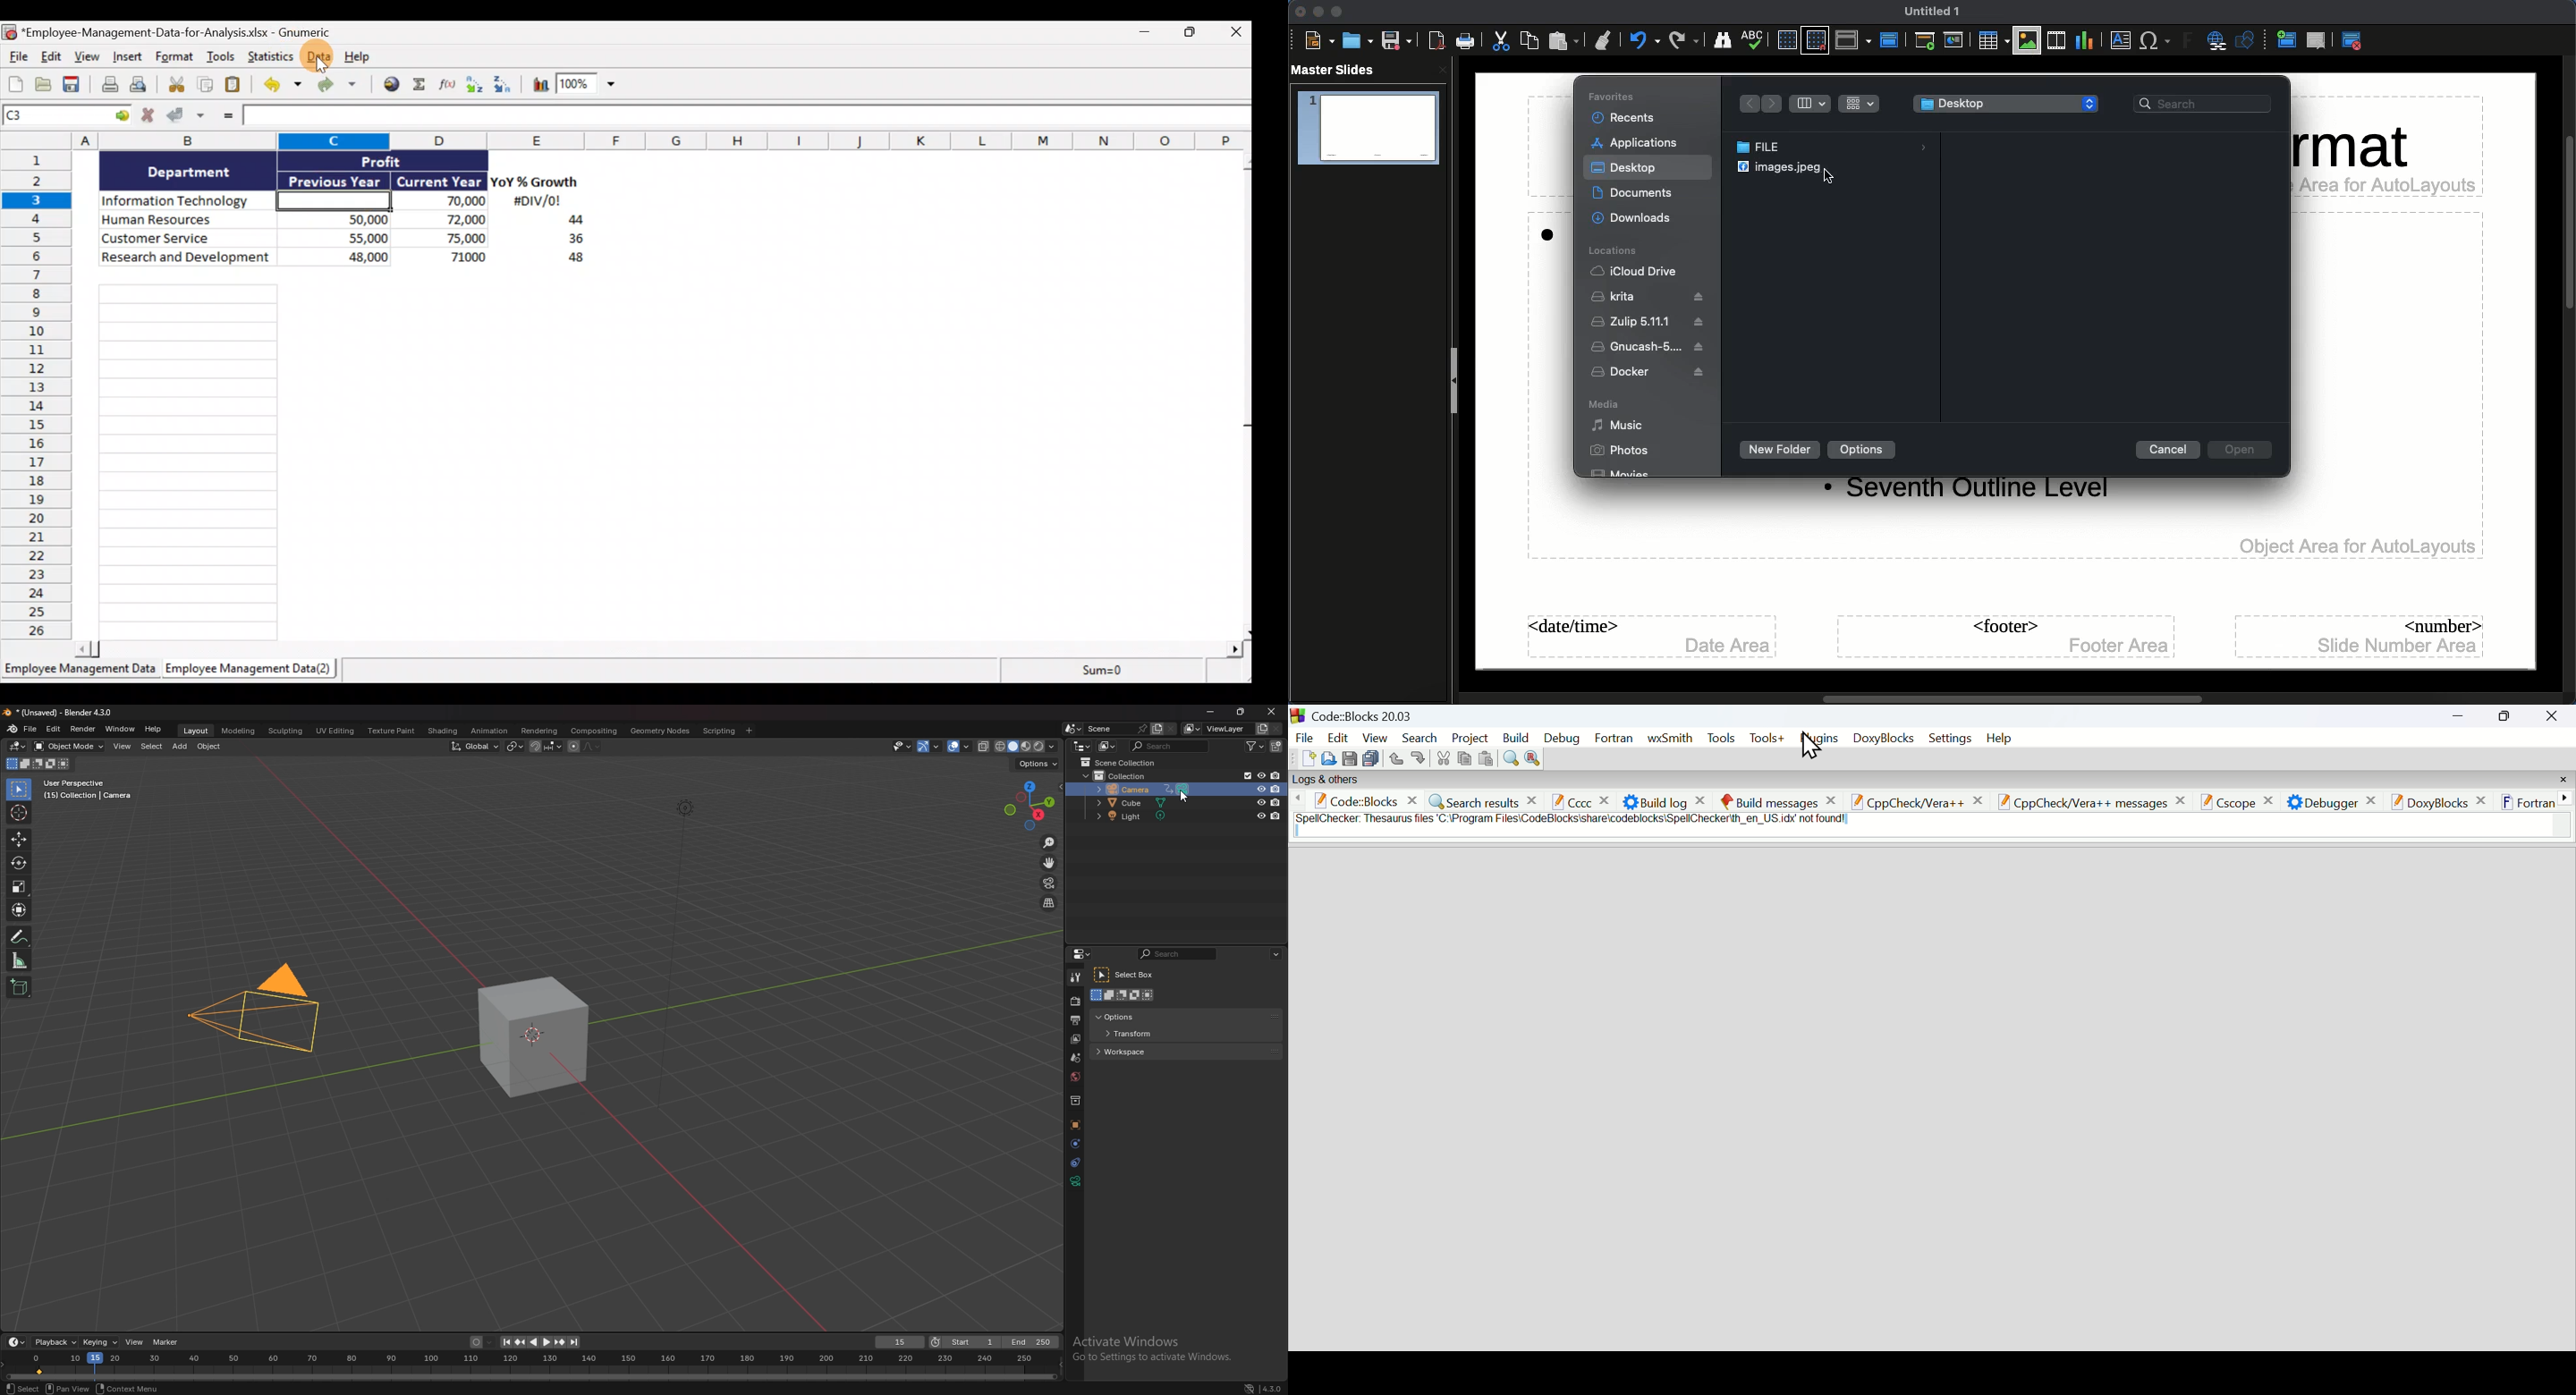  Describe the element at coordinates (1780, 449) in the screenshot. I see `New folder` at that location.